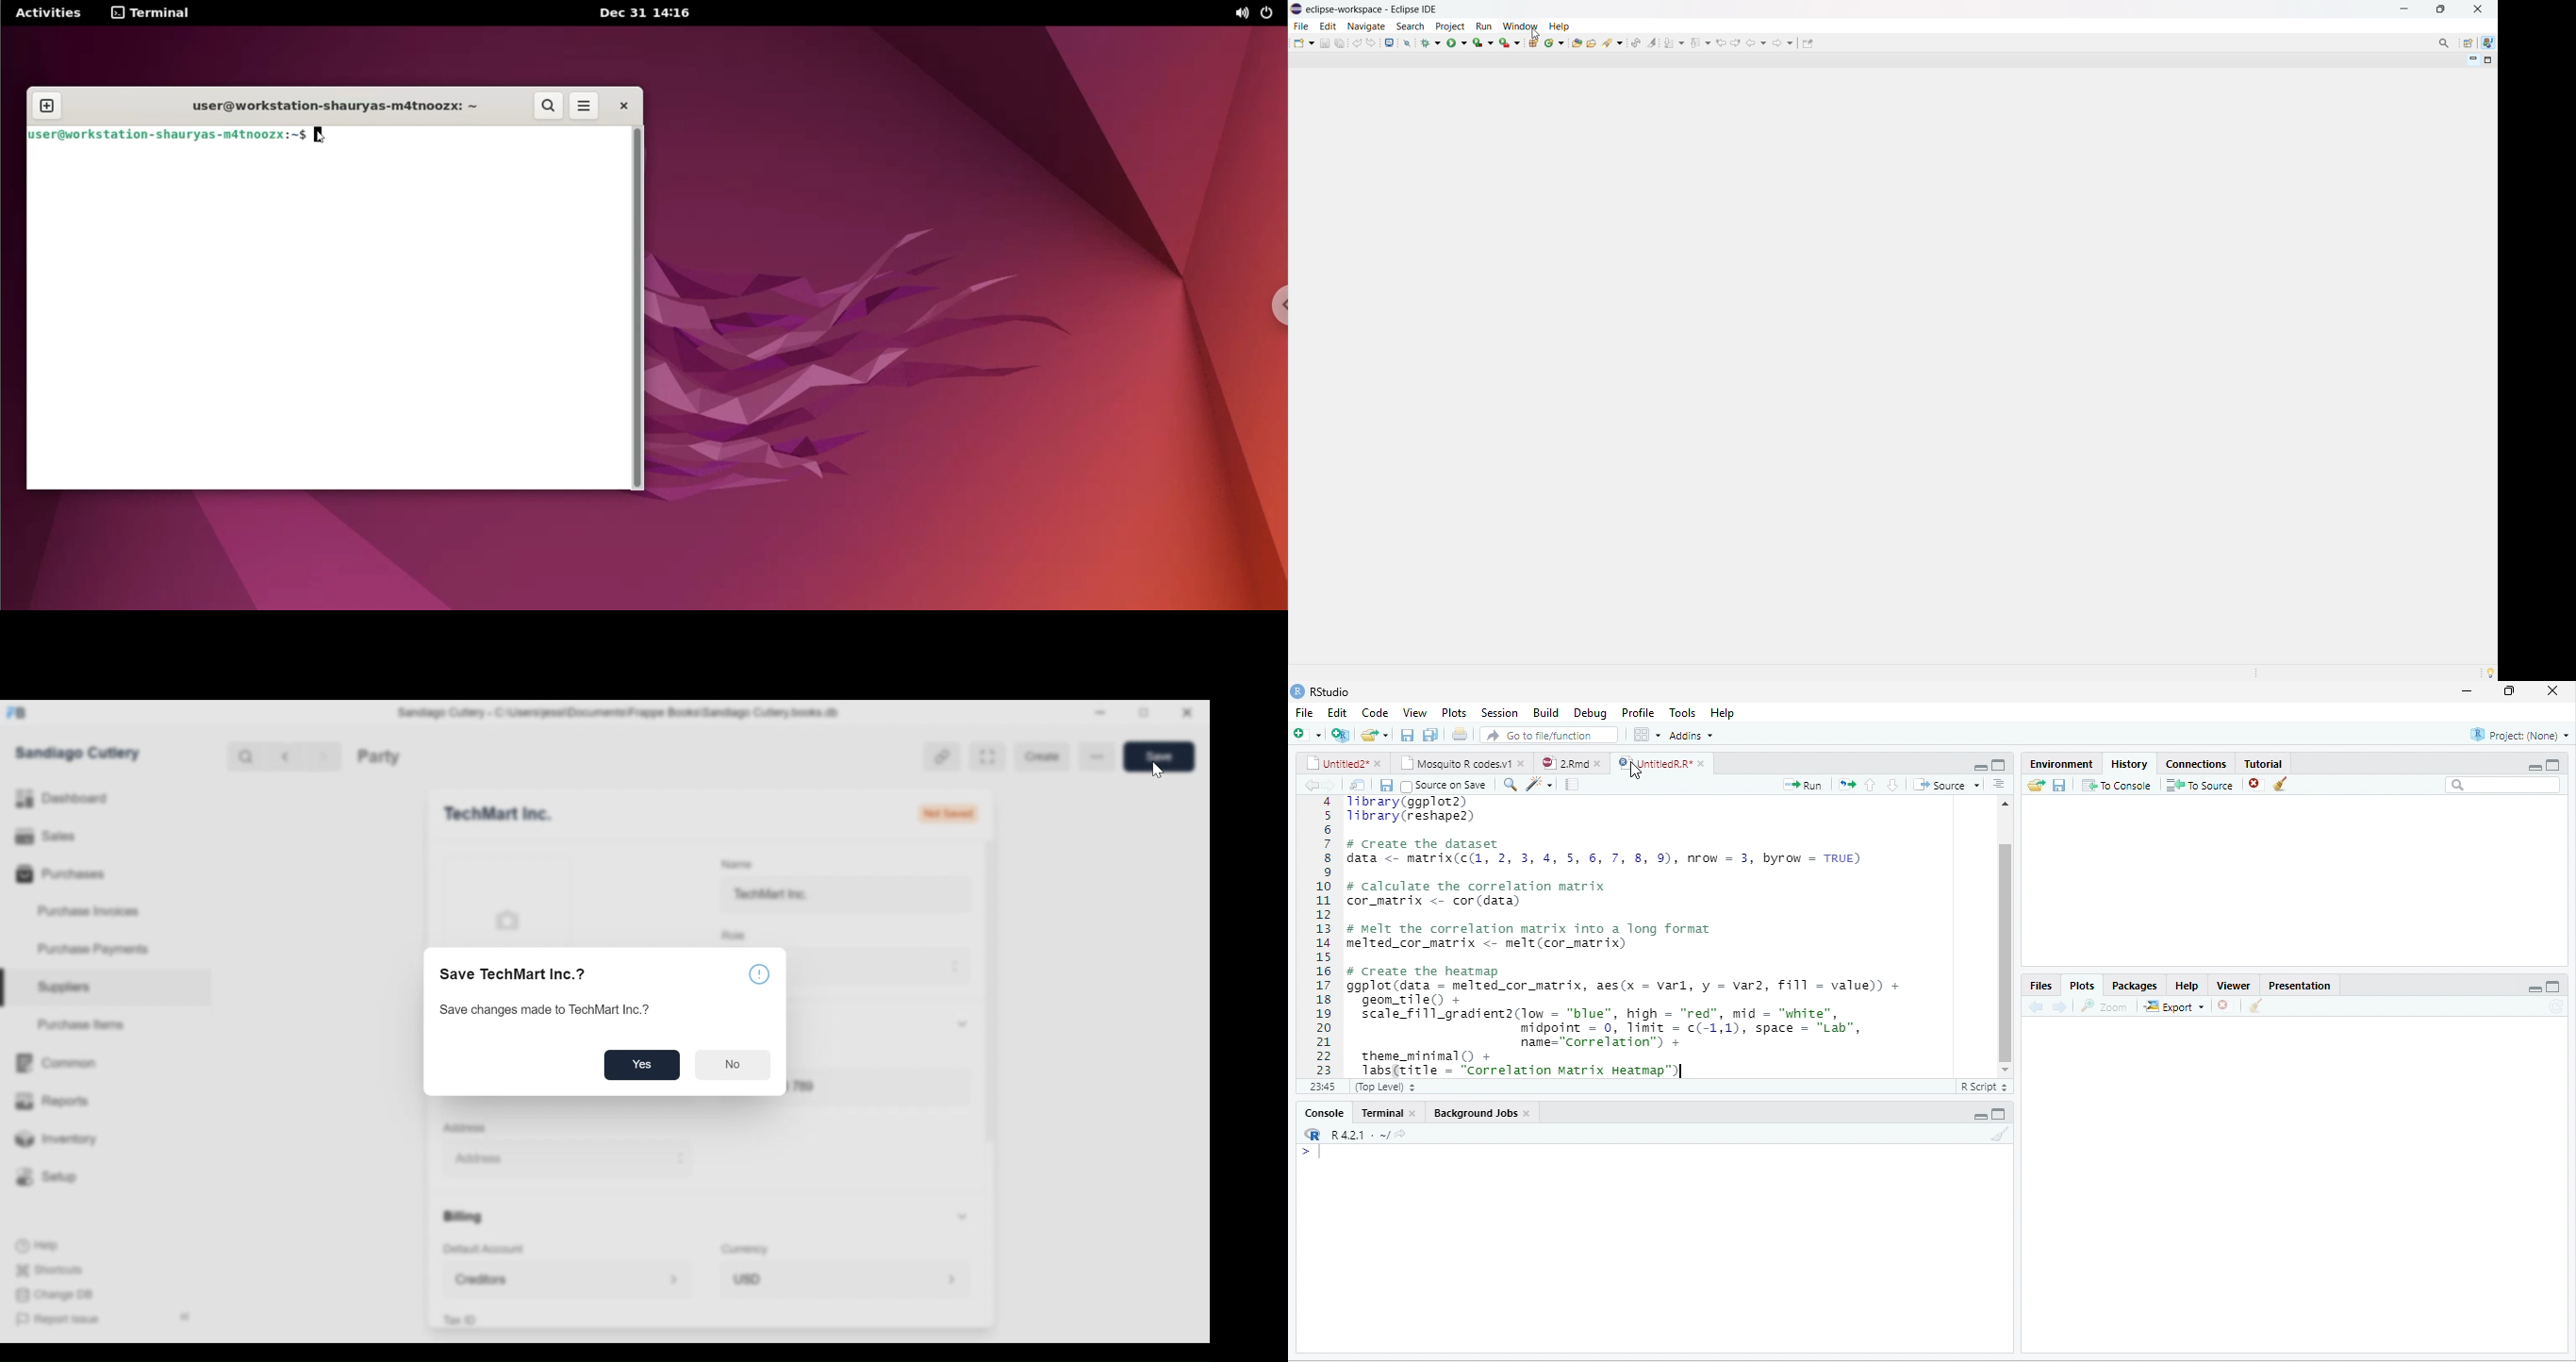  Describe the element at coordinates (2029, 785) in the screenshot. I see `send file` at that location.